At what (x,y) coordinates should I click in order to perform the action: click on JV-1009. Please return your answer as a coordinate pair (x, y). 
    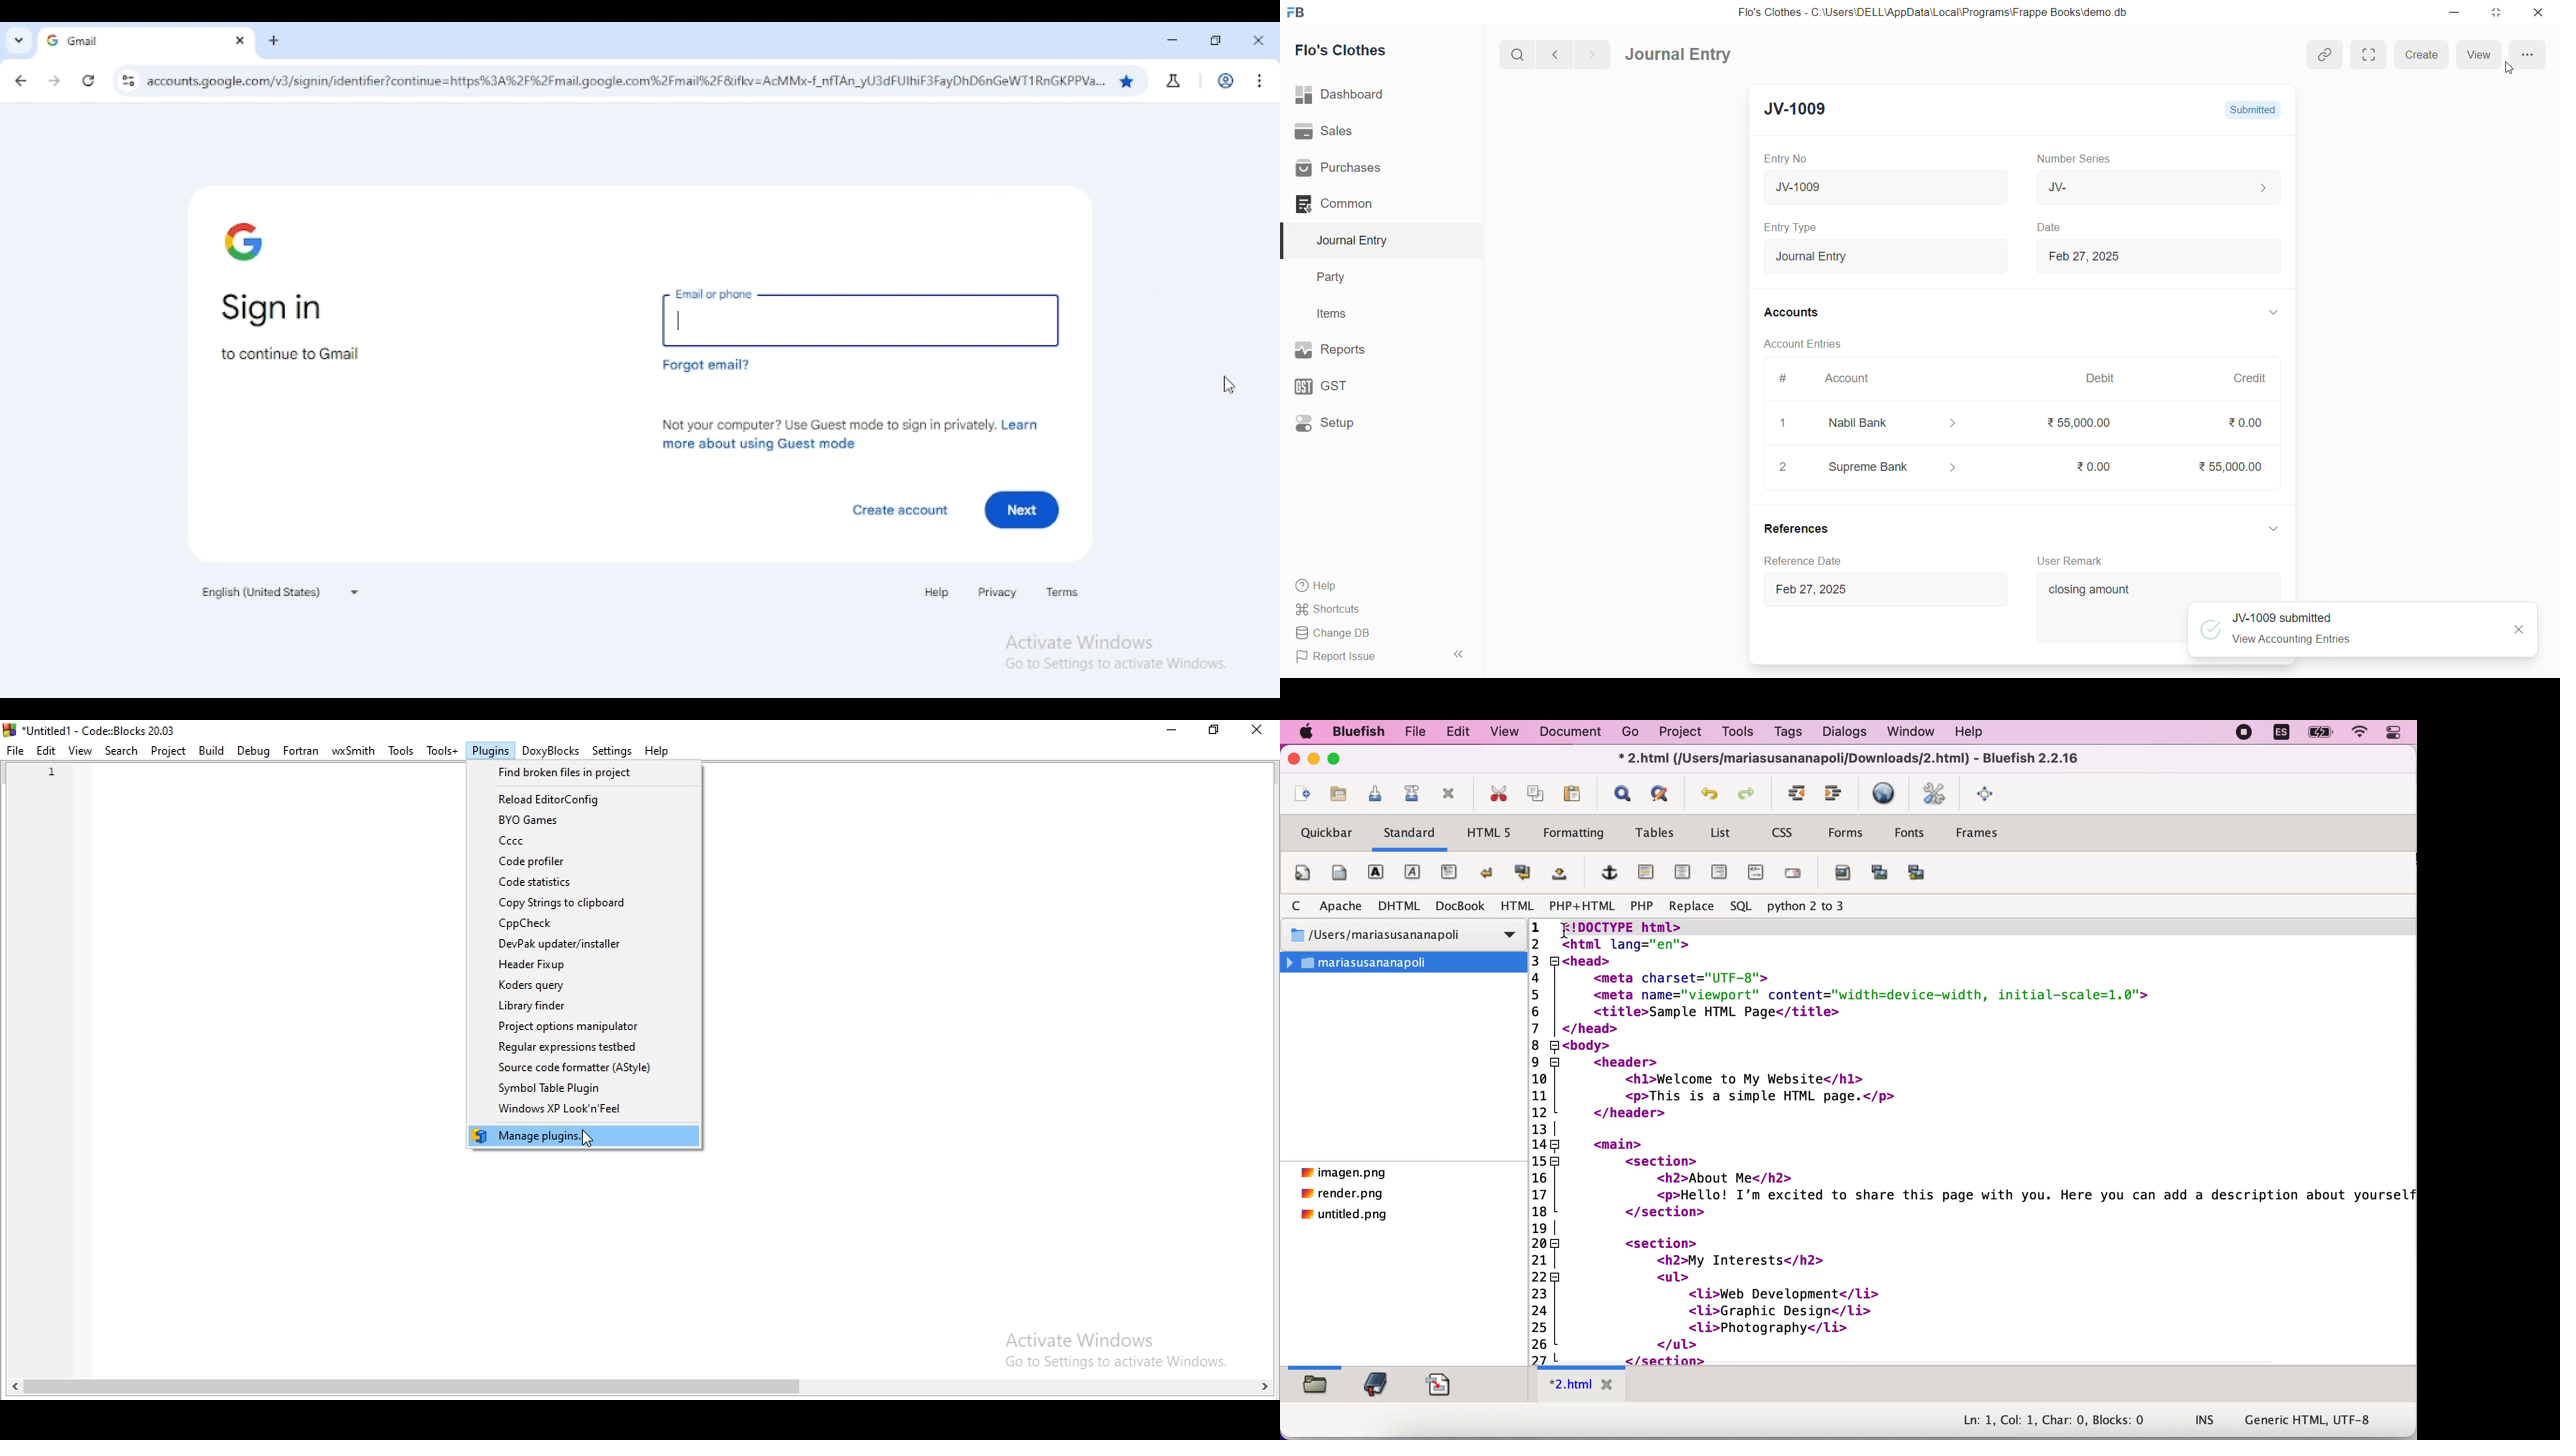
    Looking at the image, I should click on (1884, 187).